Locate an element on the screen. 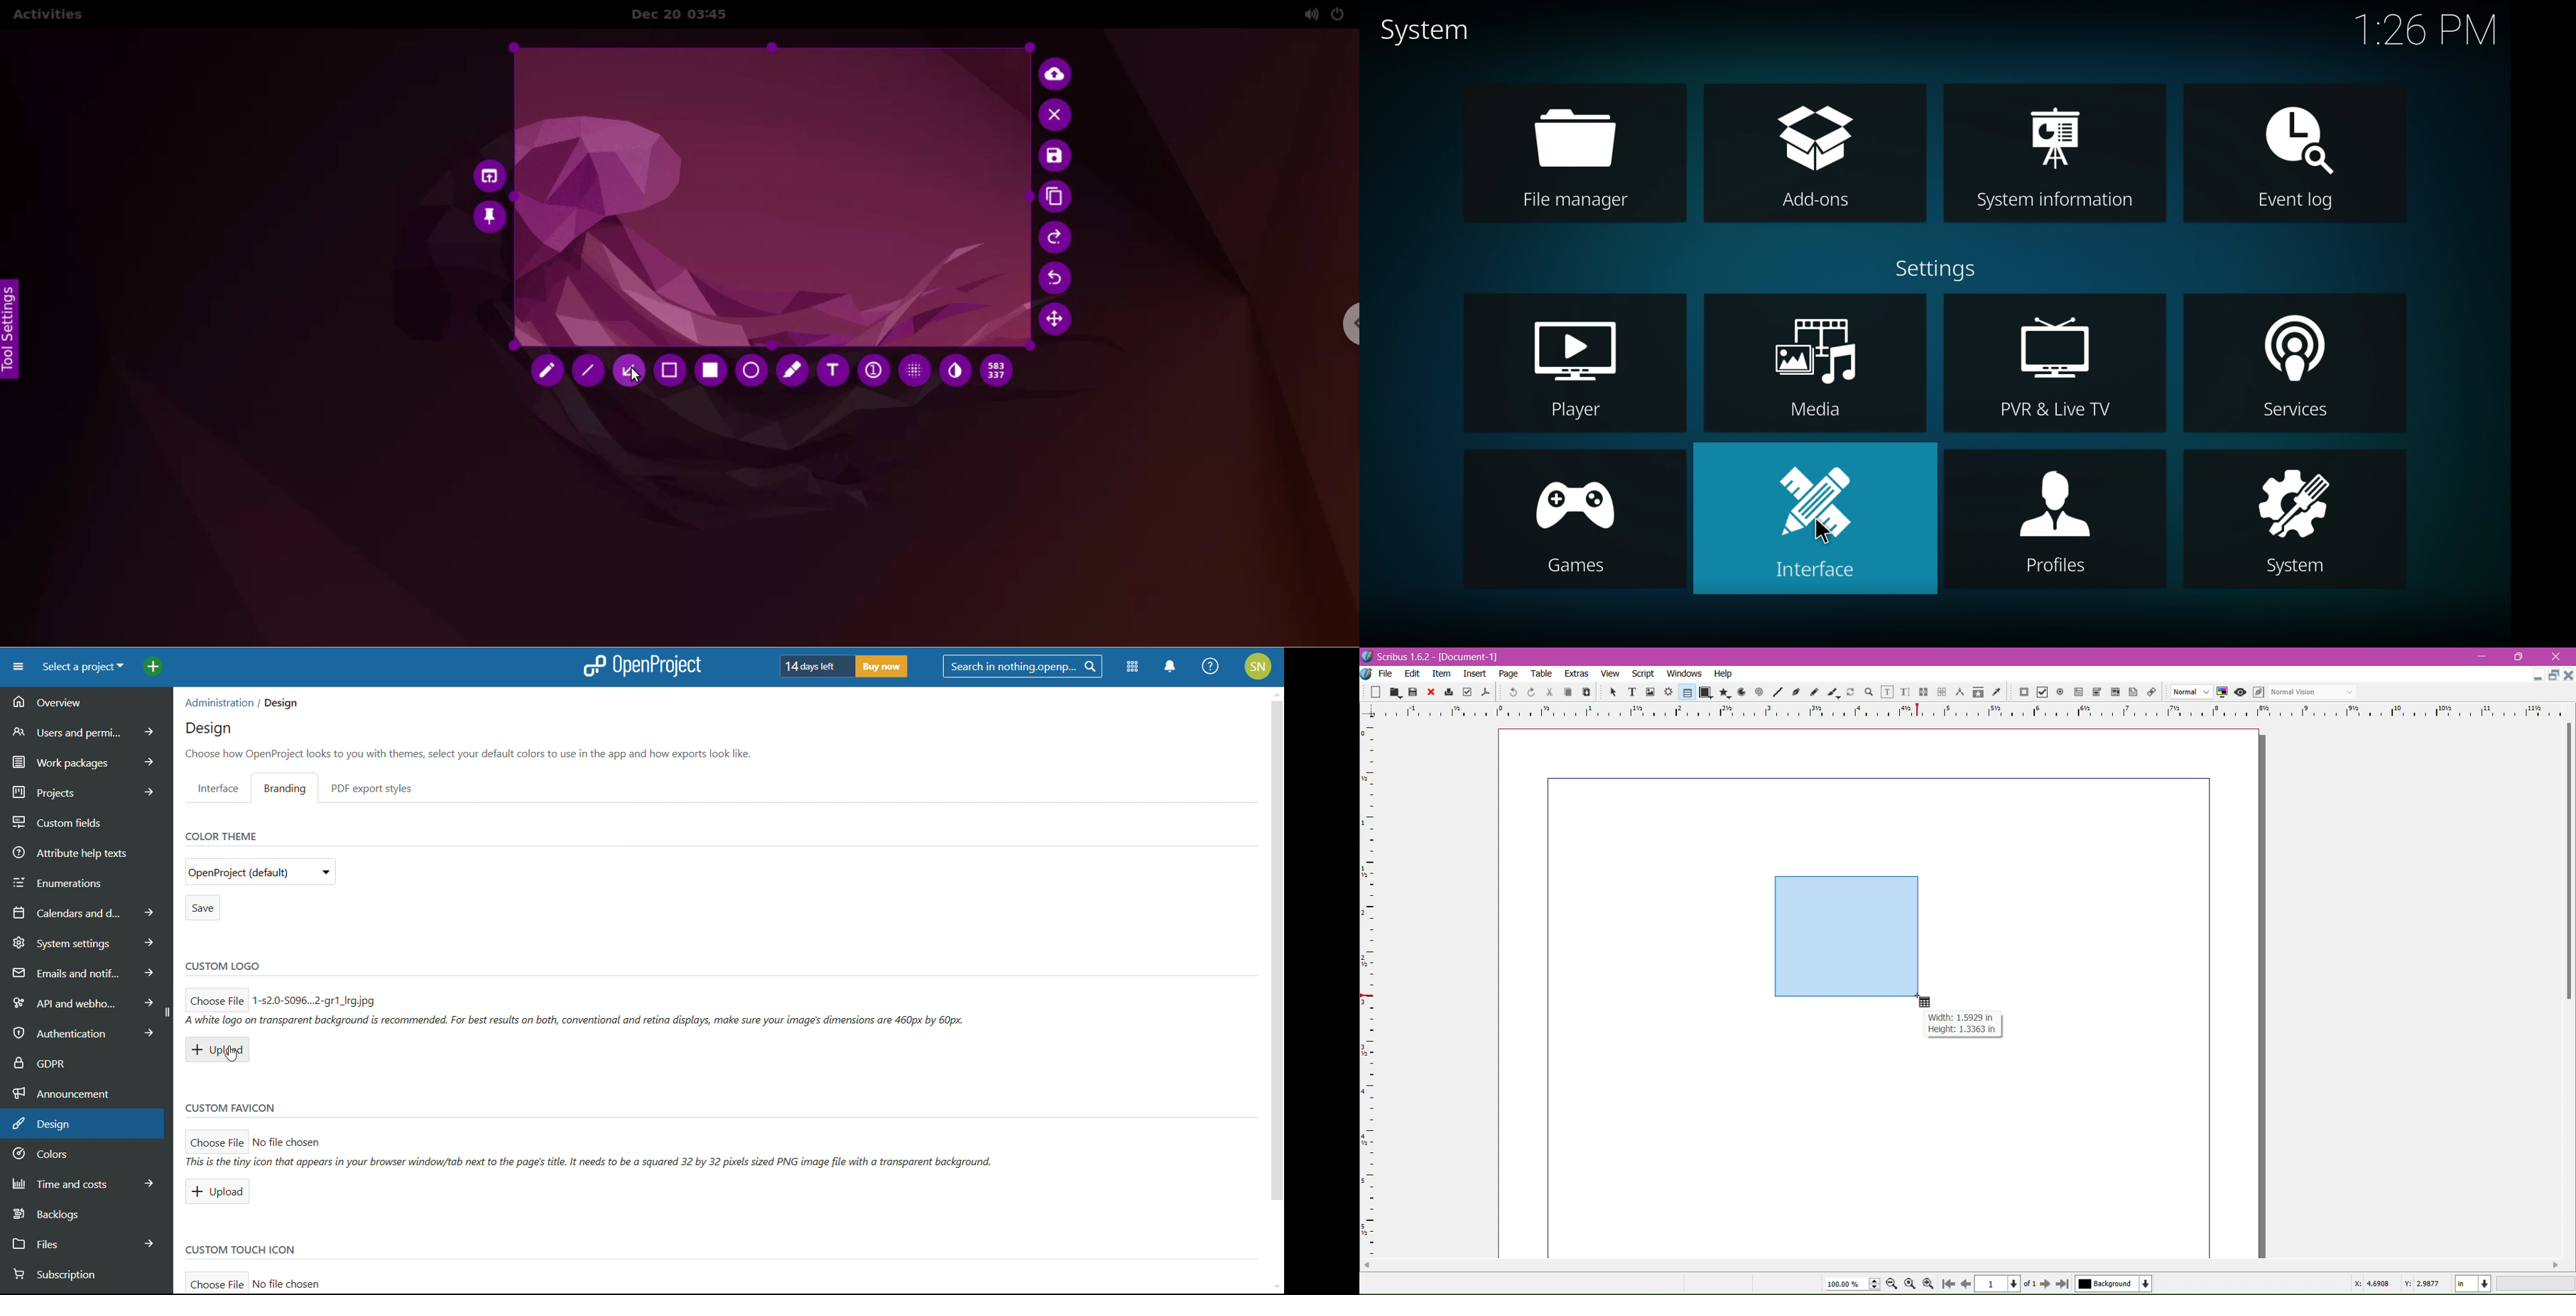 This screenshot has height=1316, width=2576. PDF combo box is located at coordinates (2095, 692).